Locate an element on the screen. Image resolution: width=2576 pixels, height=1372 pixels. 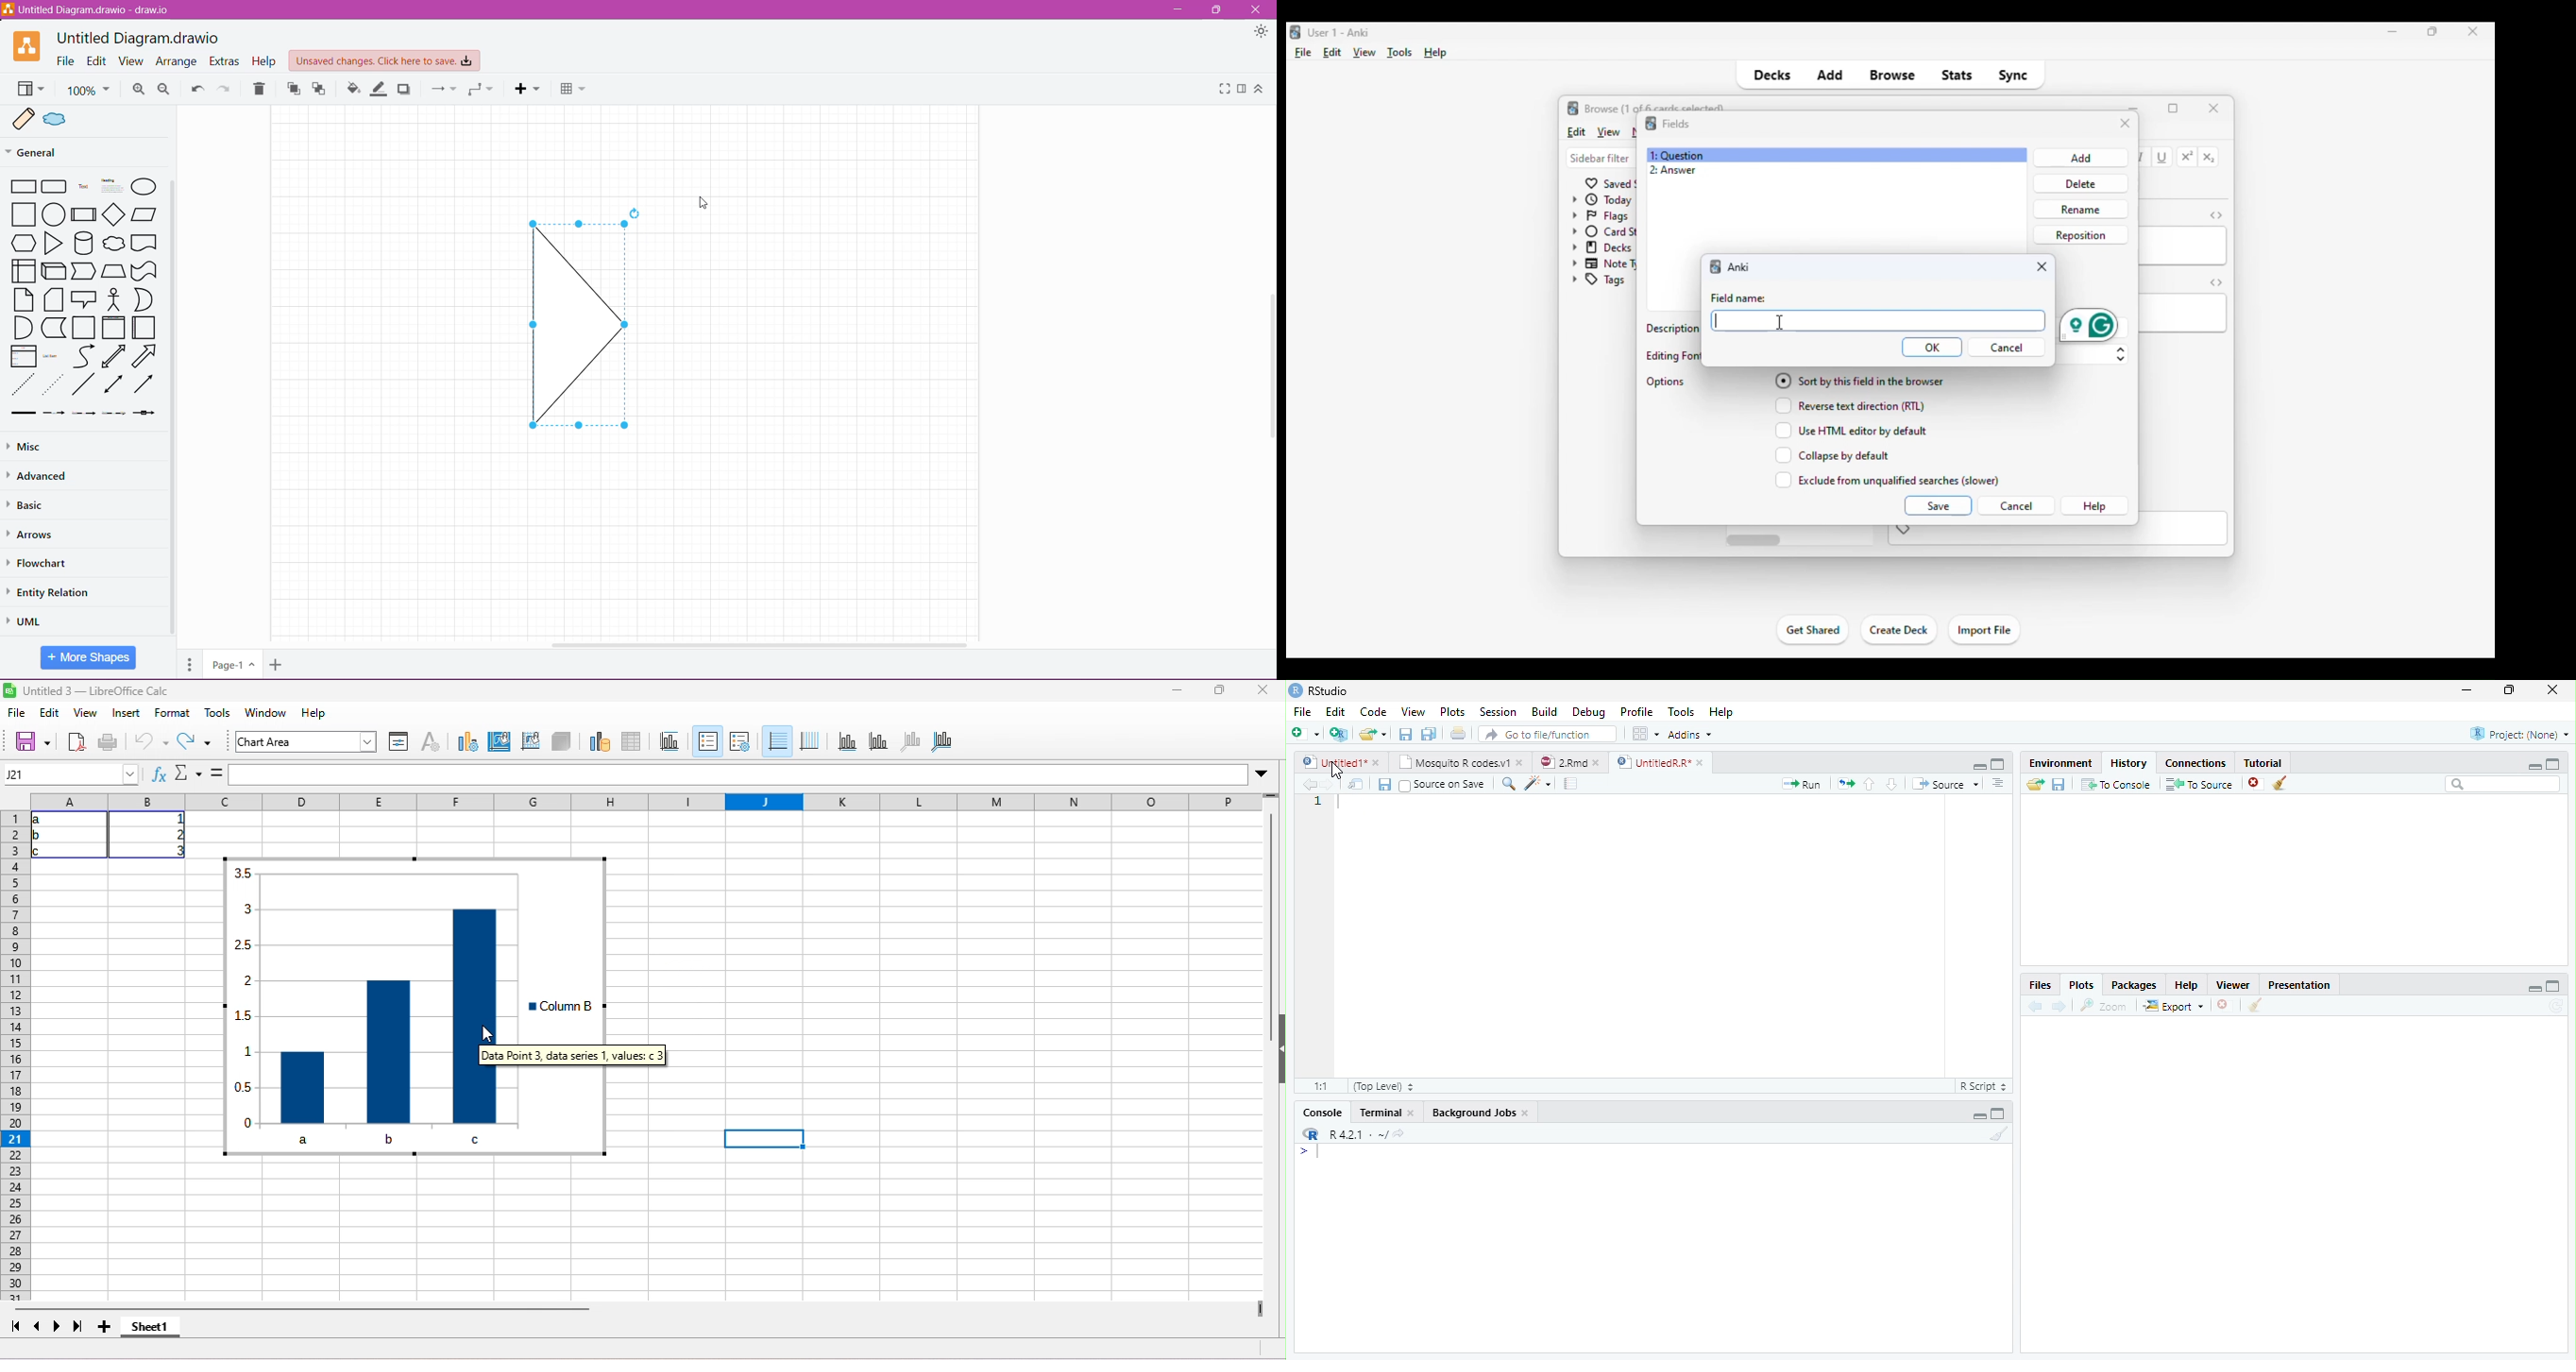
view more columns is located at coordinates (1262, 1311).